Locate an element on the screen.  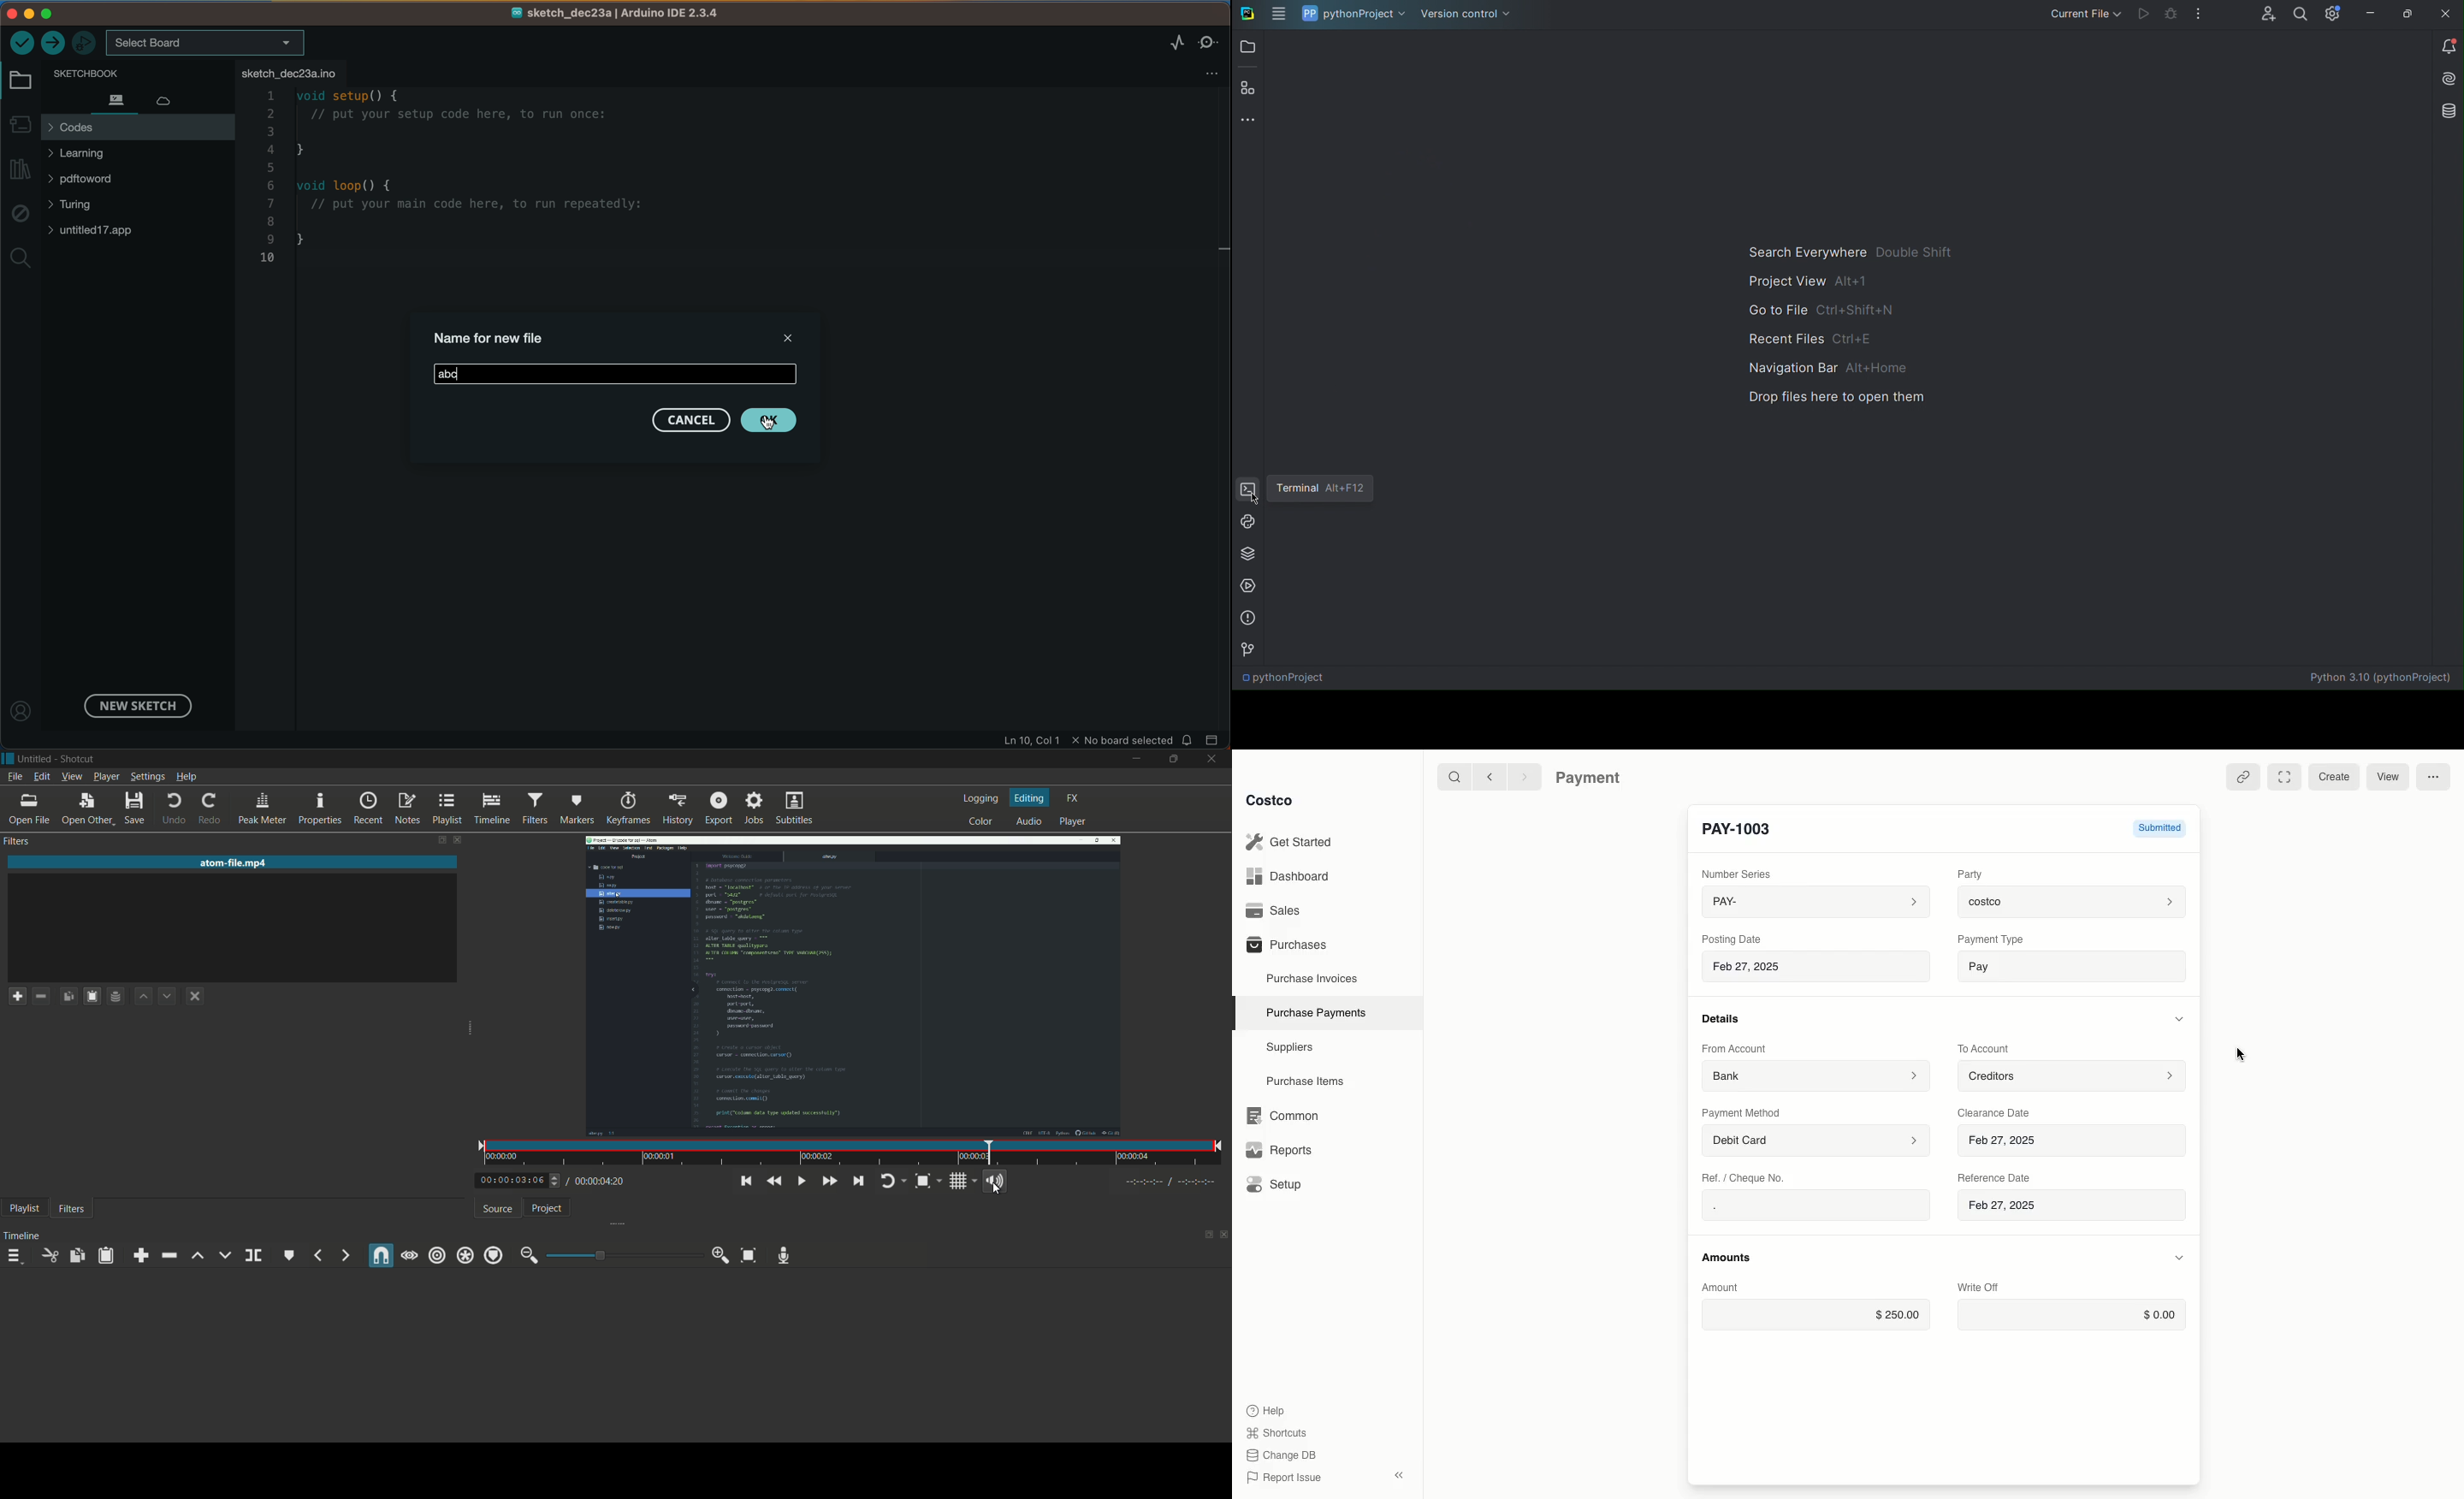
cursor is located at coordinates (997, 1191).